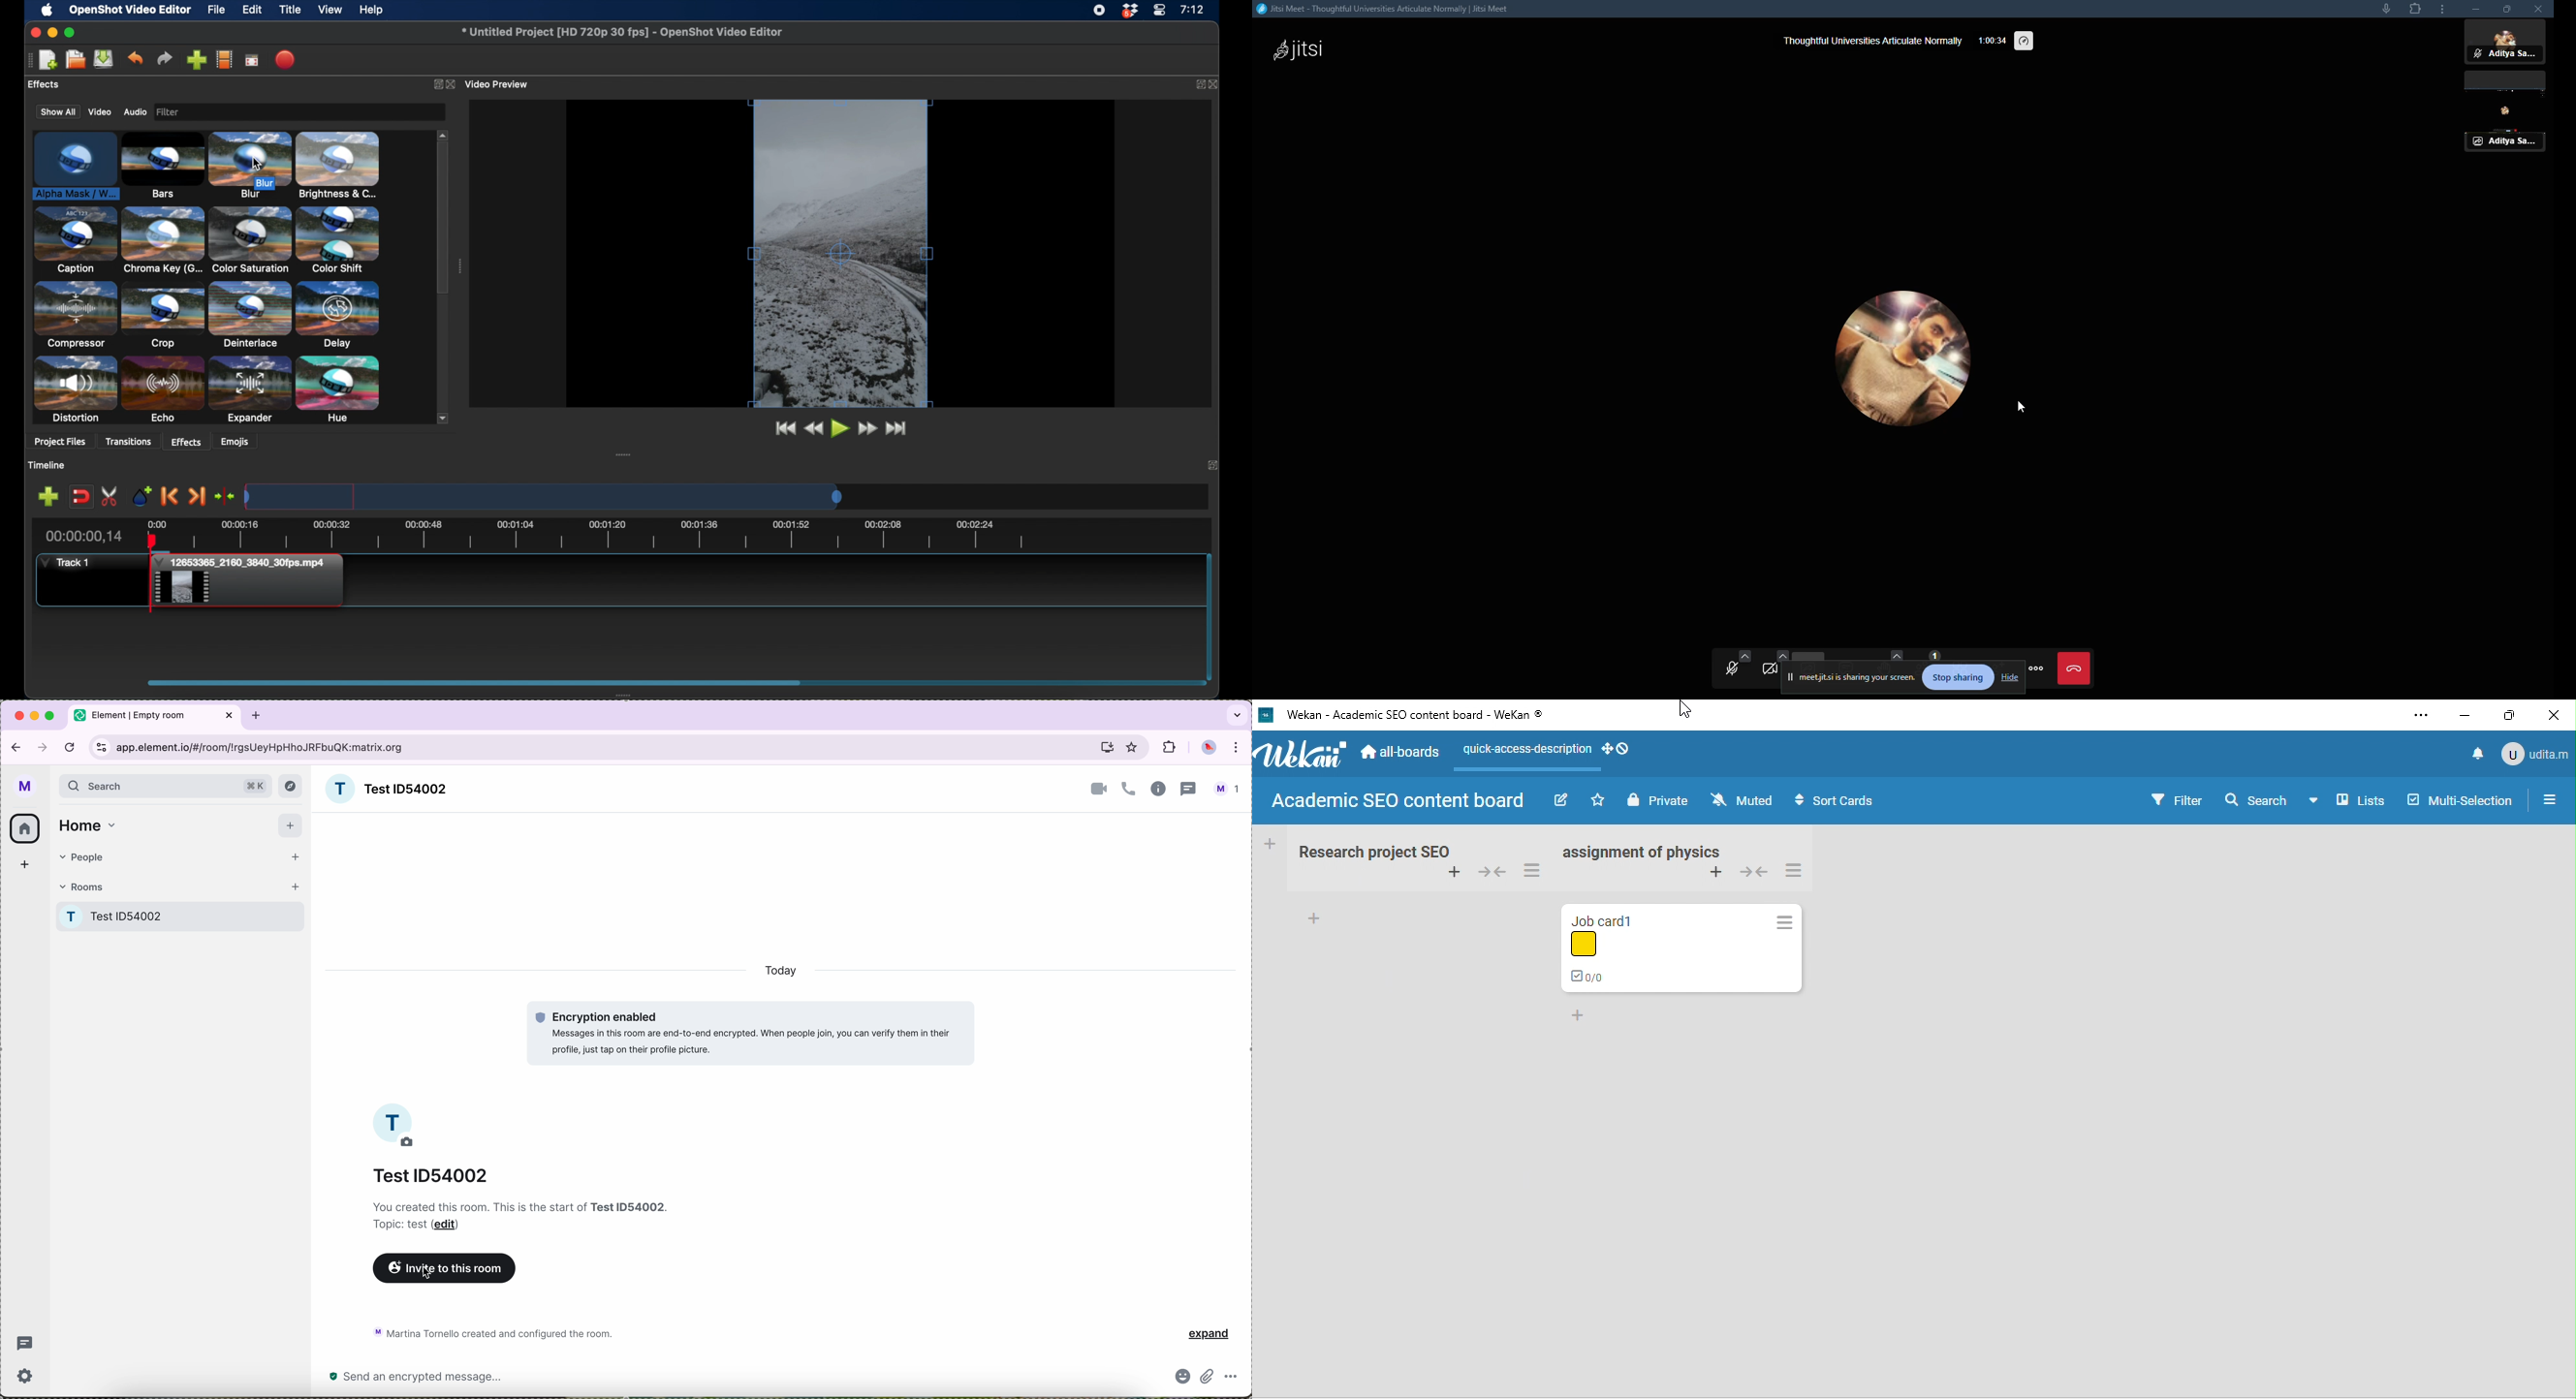  I want to click on refresh the page, so click(70, 747).